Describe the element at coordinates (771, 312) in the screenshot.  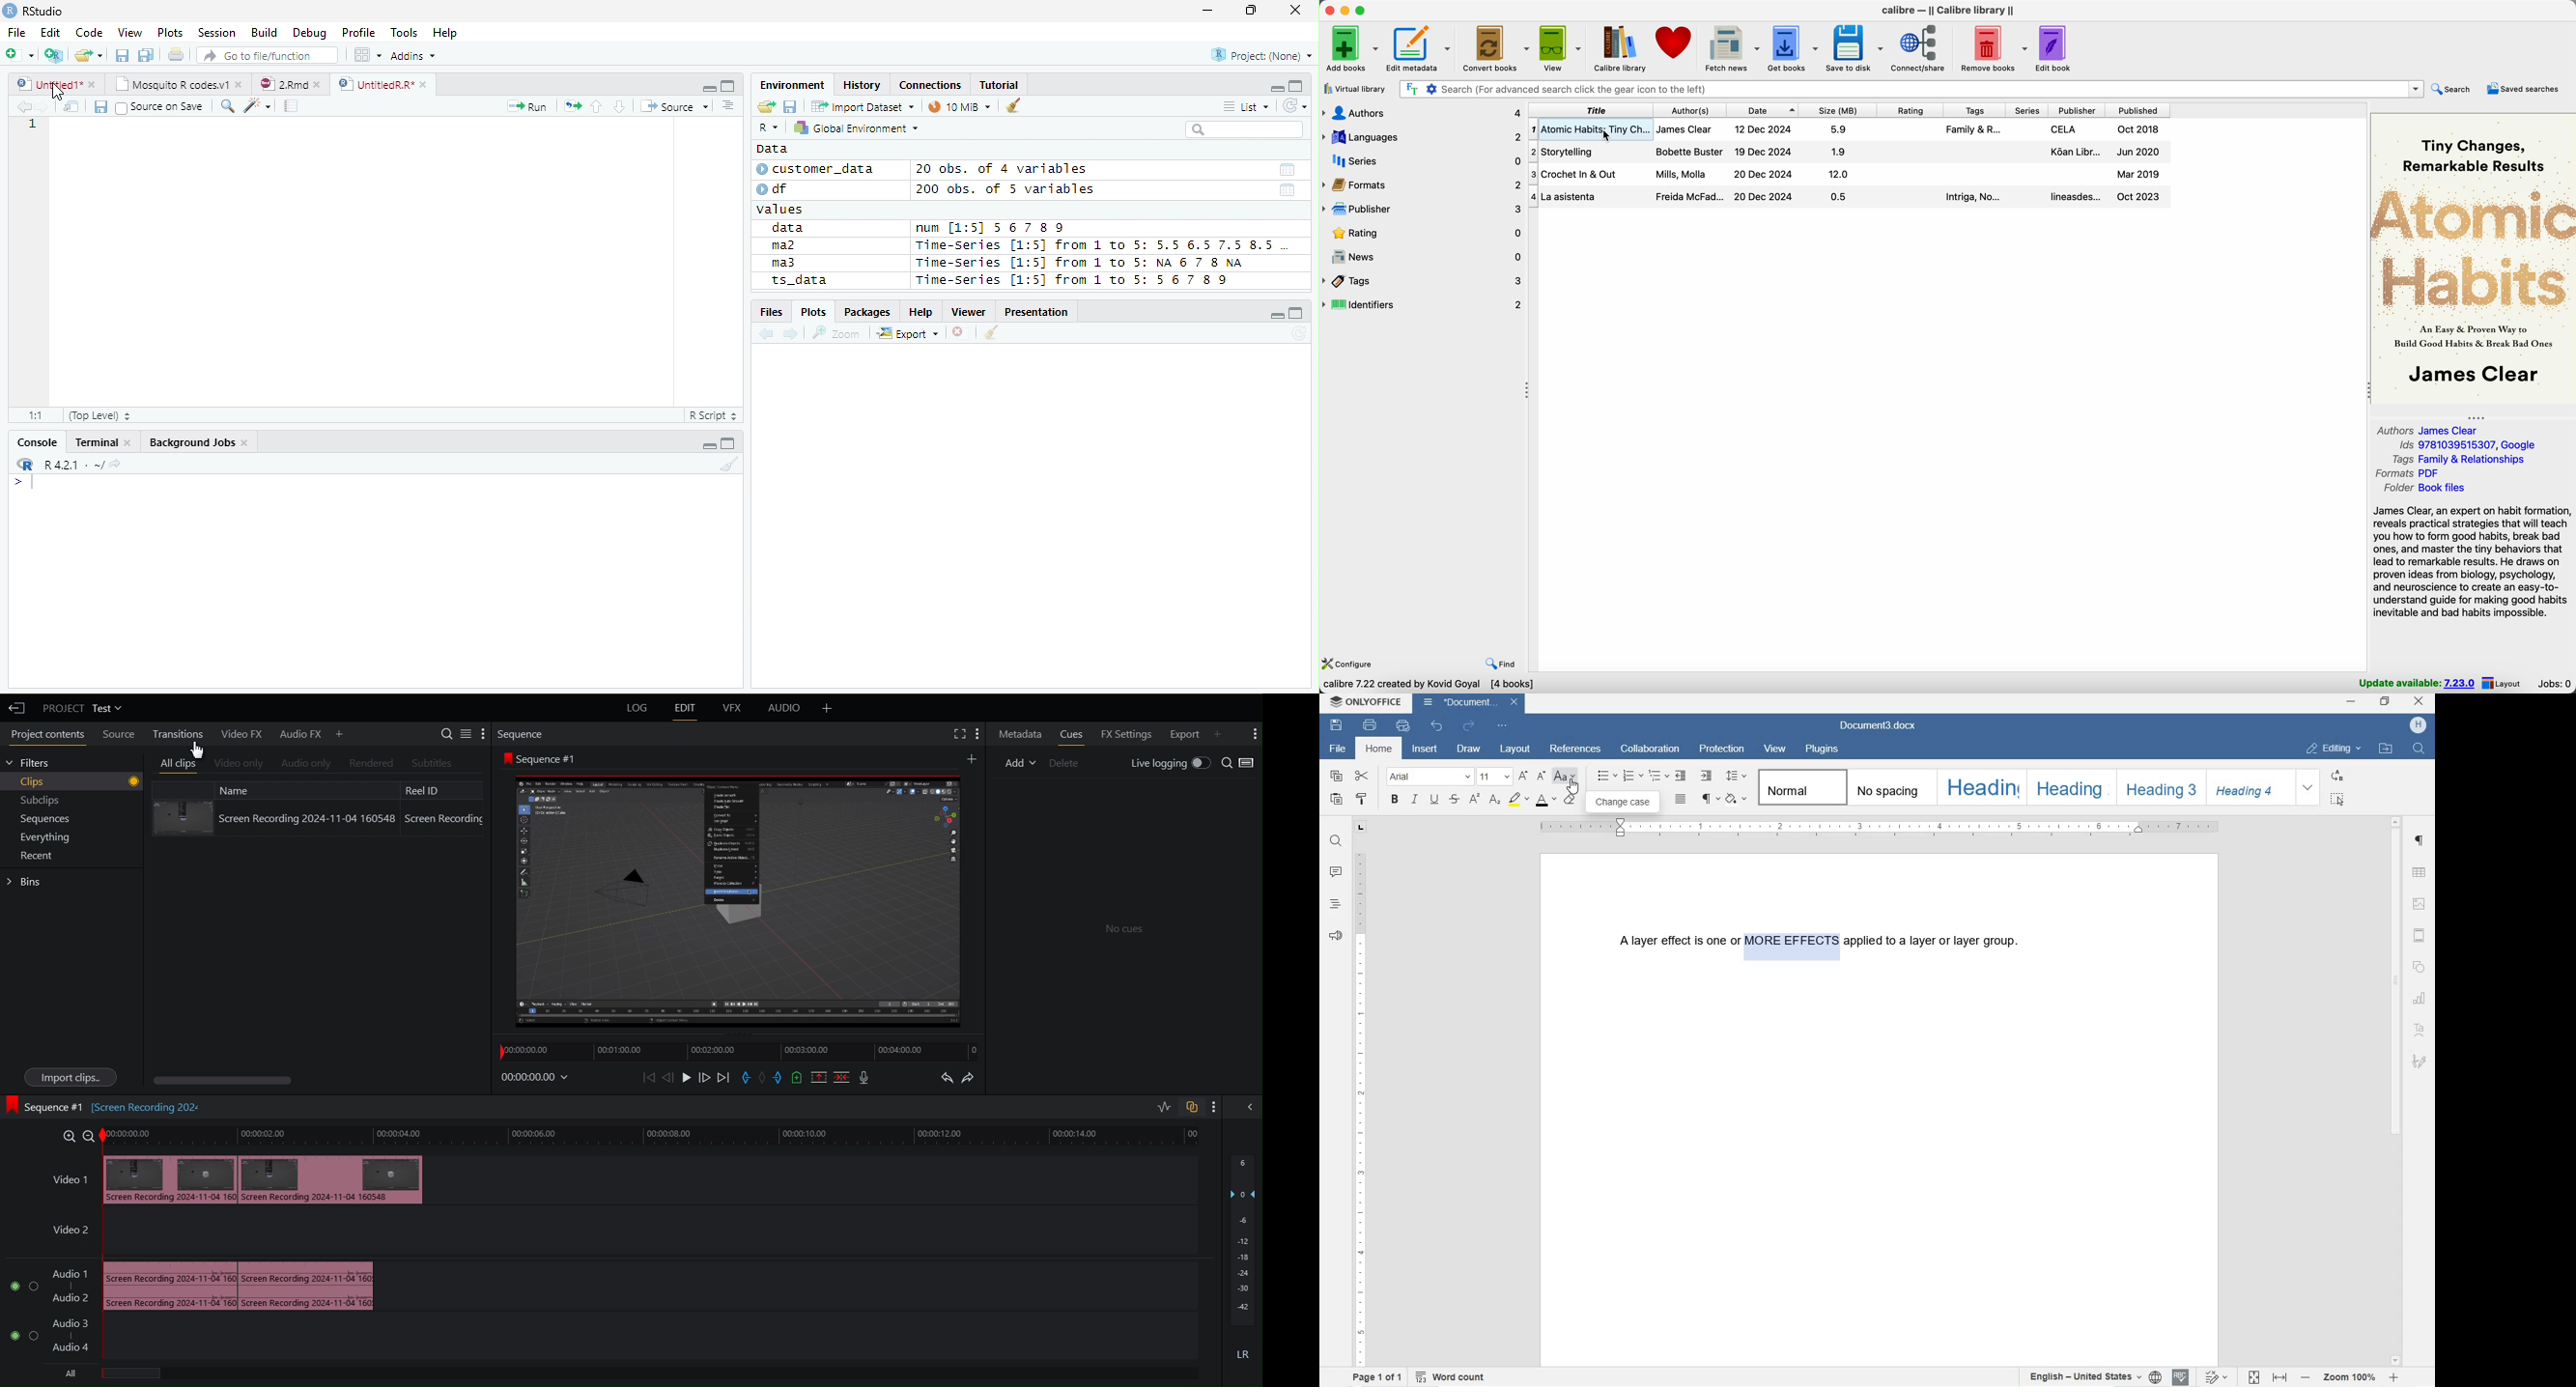
I see `Files` at that location.